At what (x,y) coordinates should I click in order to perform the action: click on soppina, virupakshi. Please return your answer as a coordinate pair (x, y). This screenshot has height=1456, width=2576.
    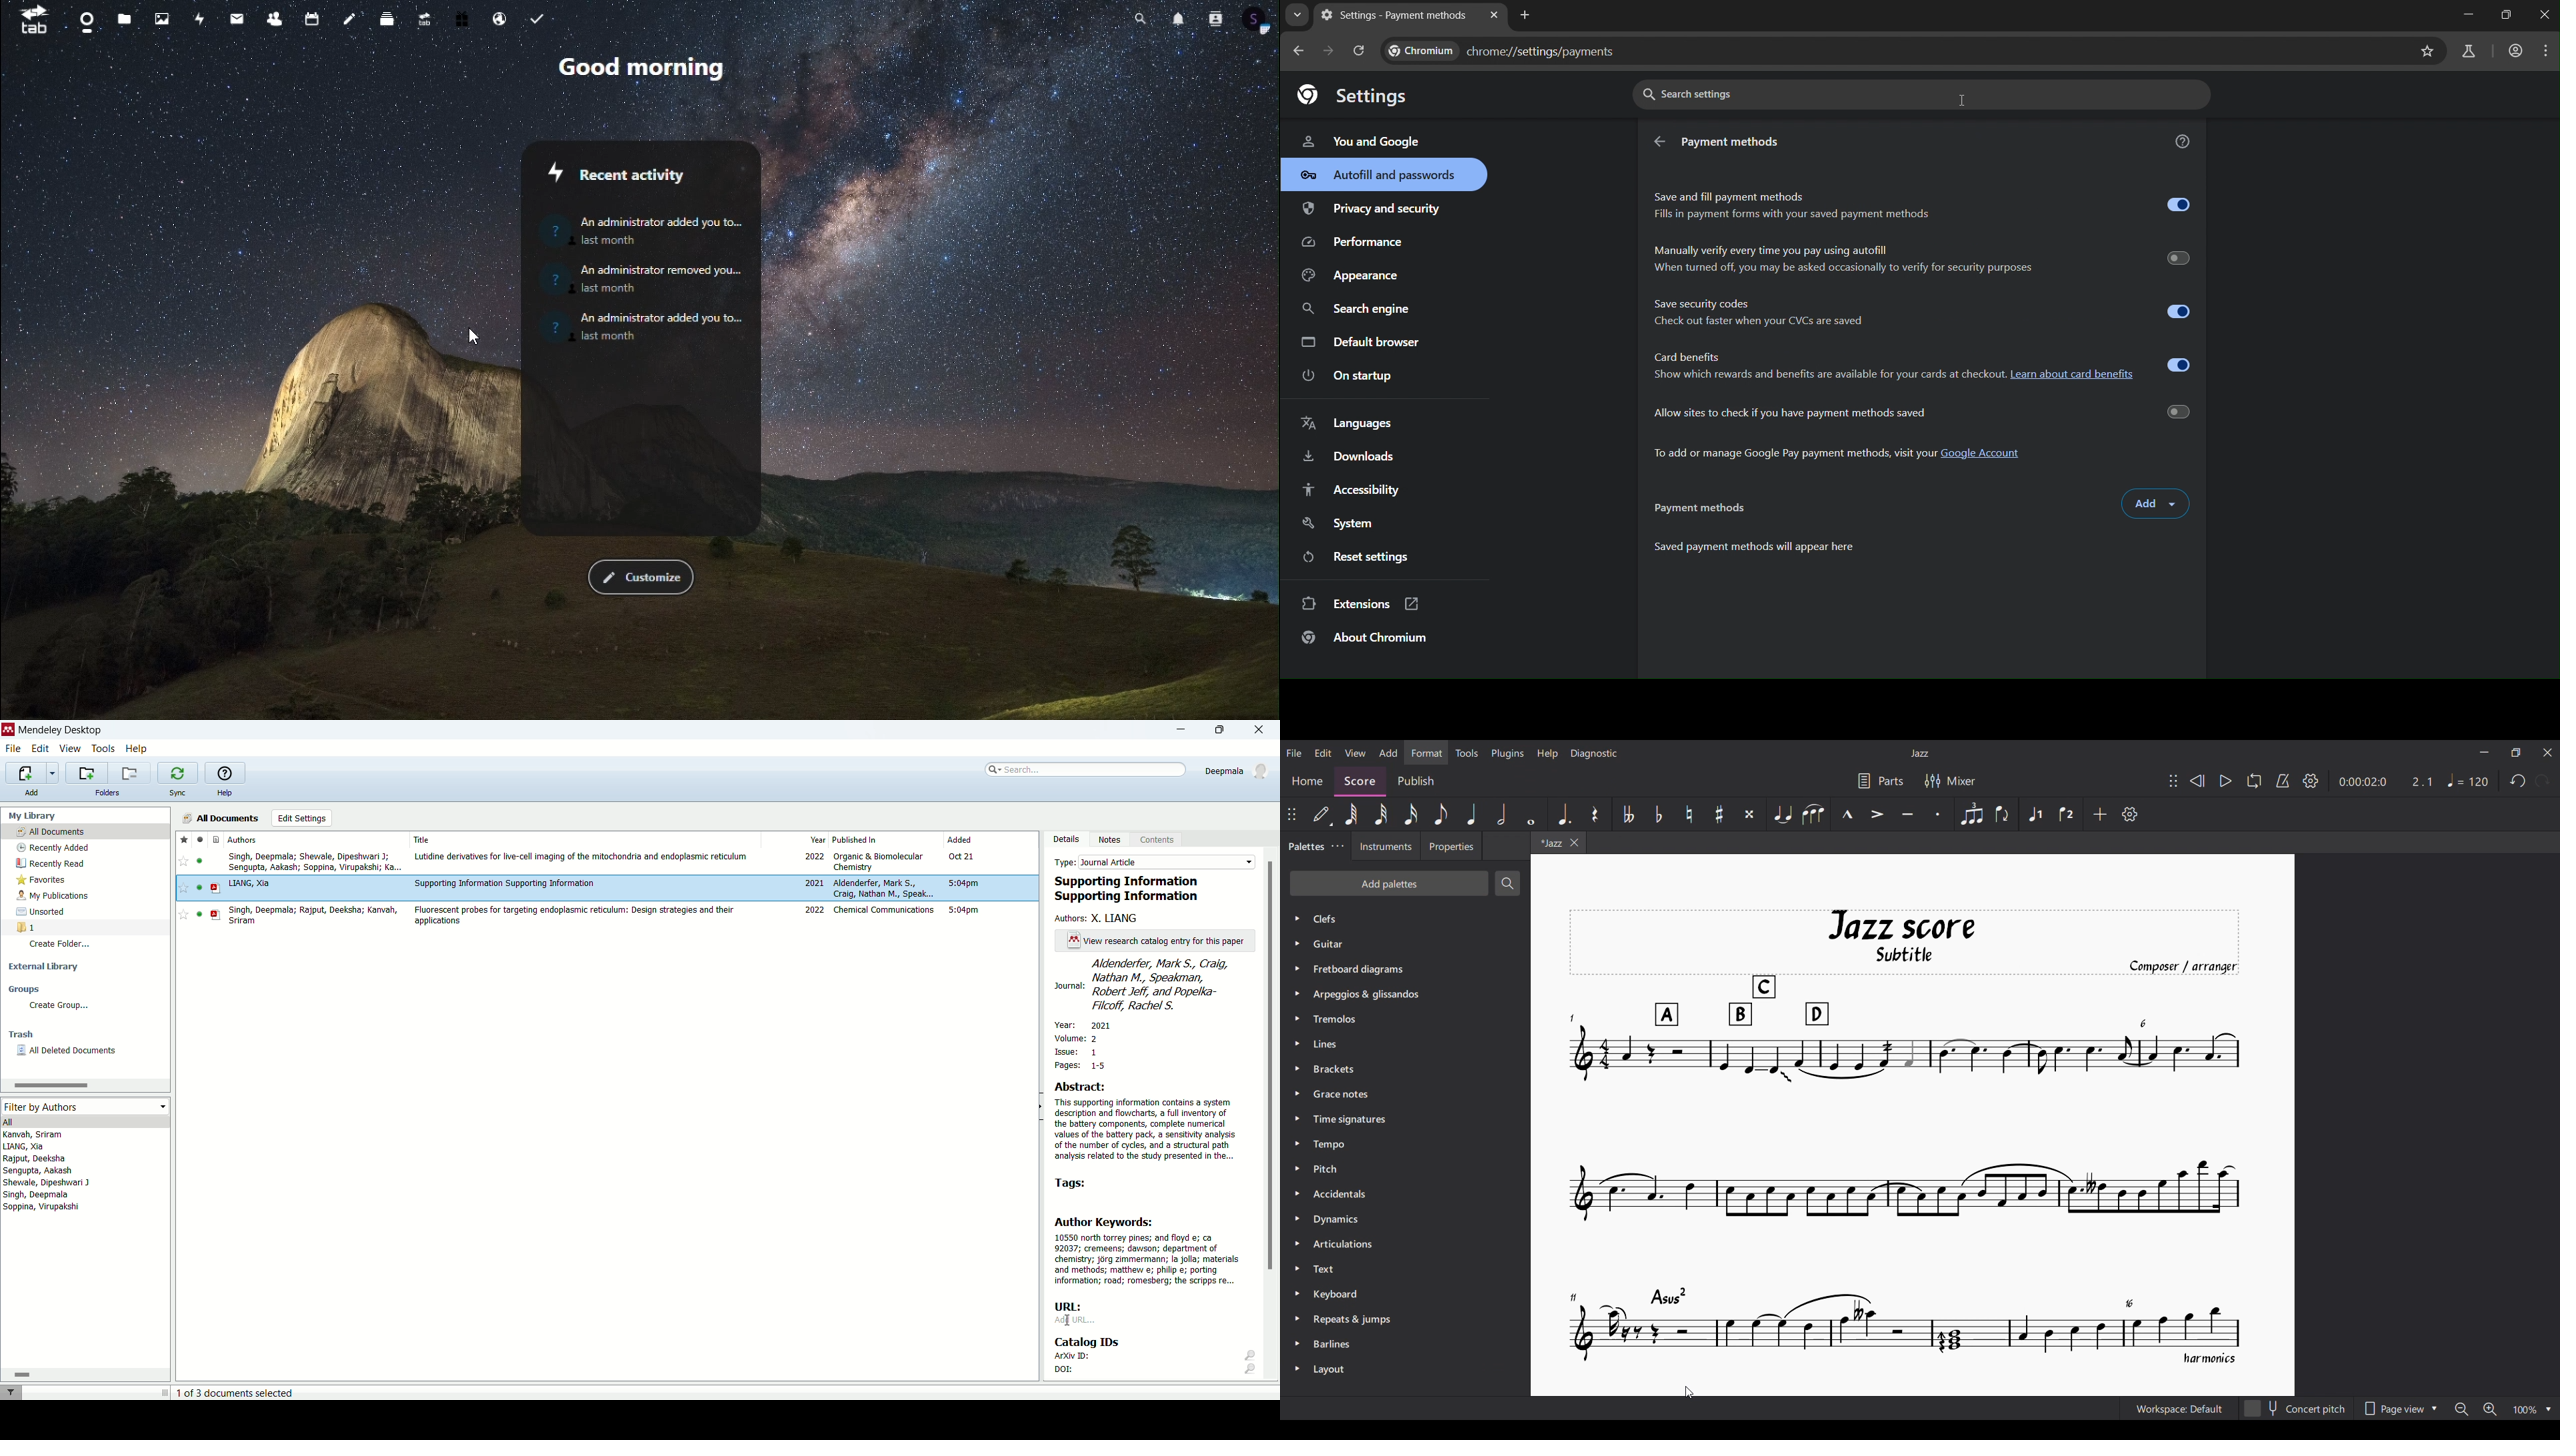
    Looking at the image, I should click on (42, 1206).